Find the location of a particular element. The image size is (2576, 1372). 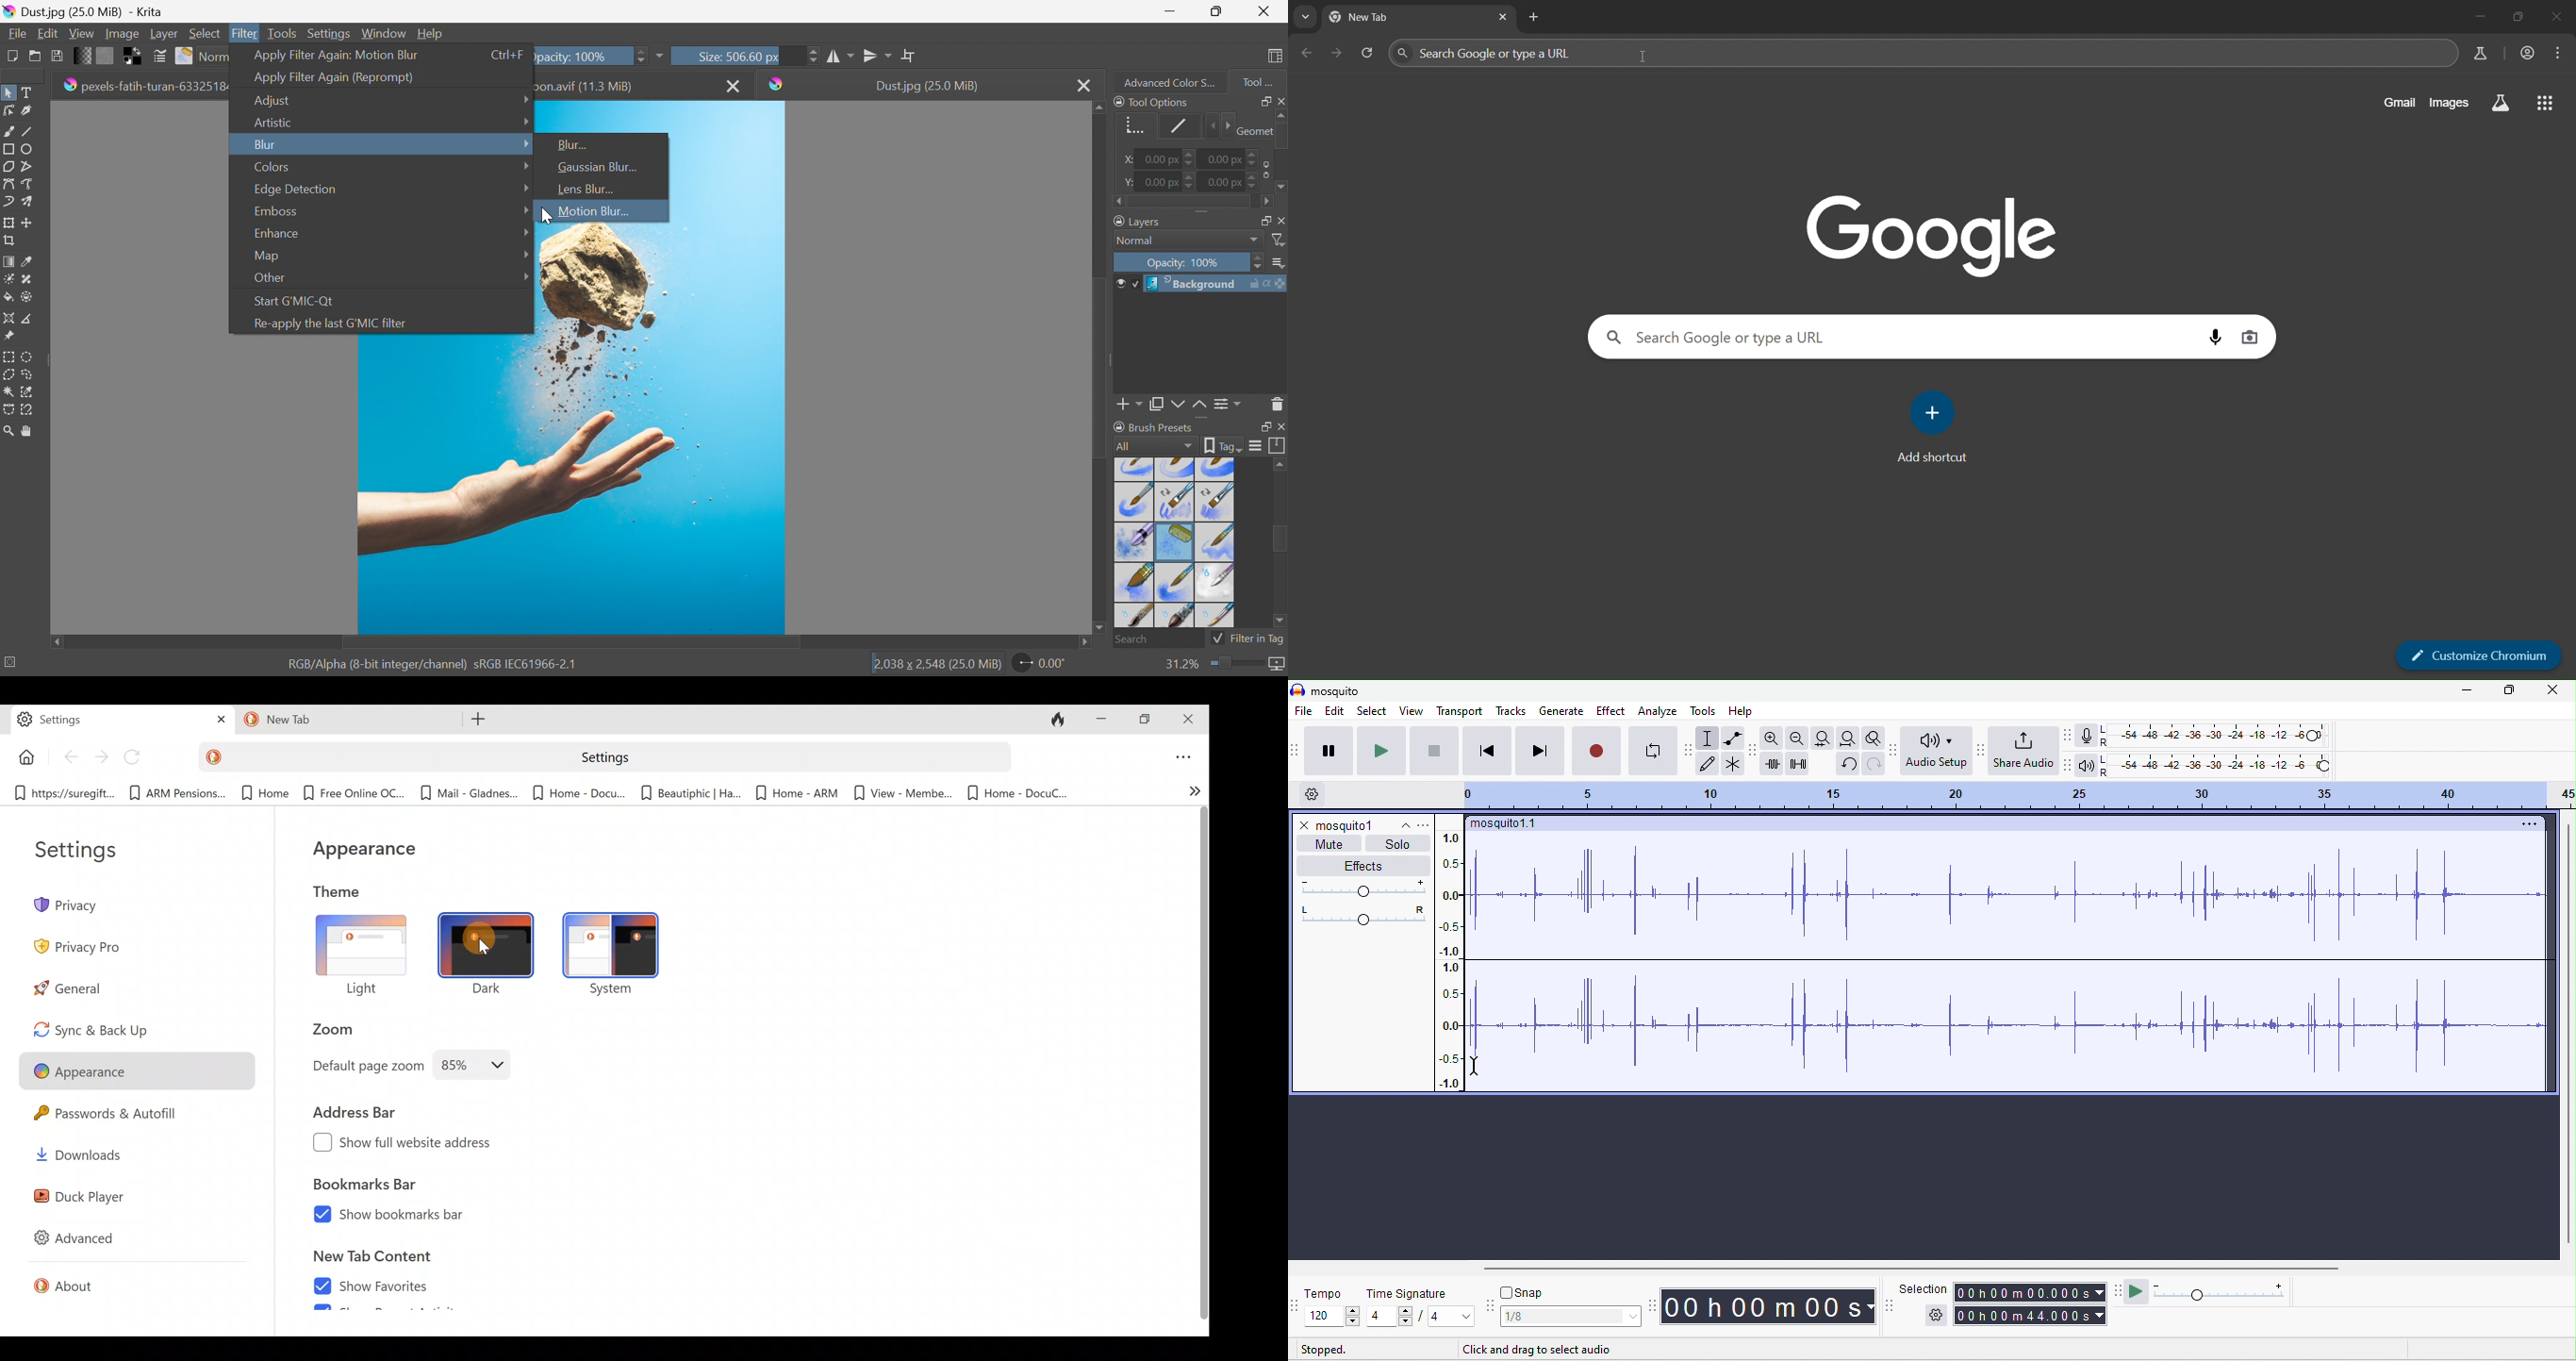

solo is located at coordinates (1395, 843).